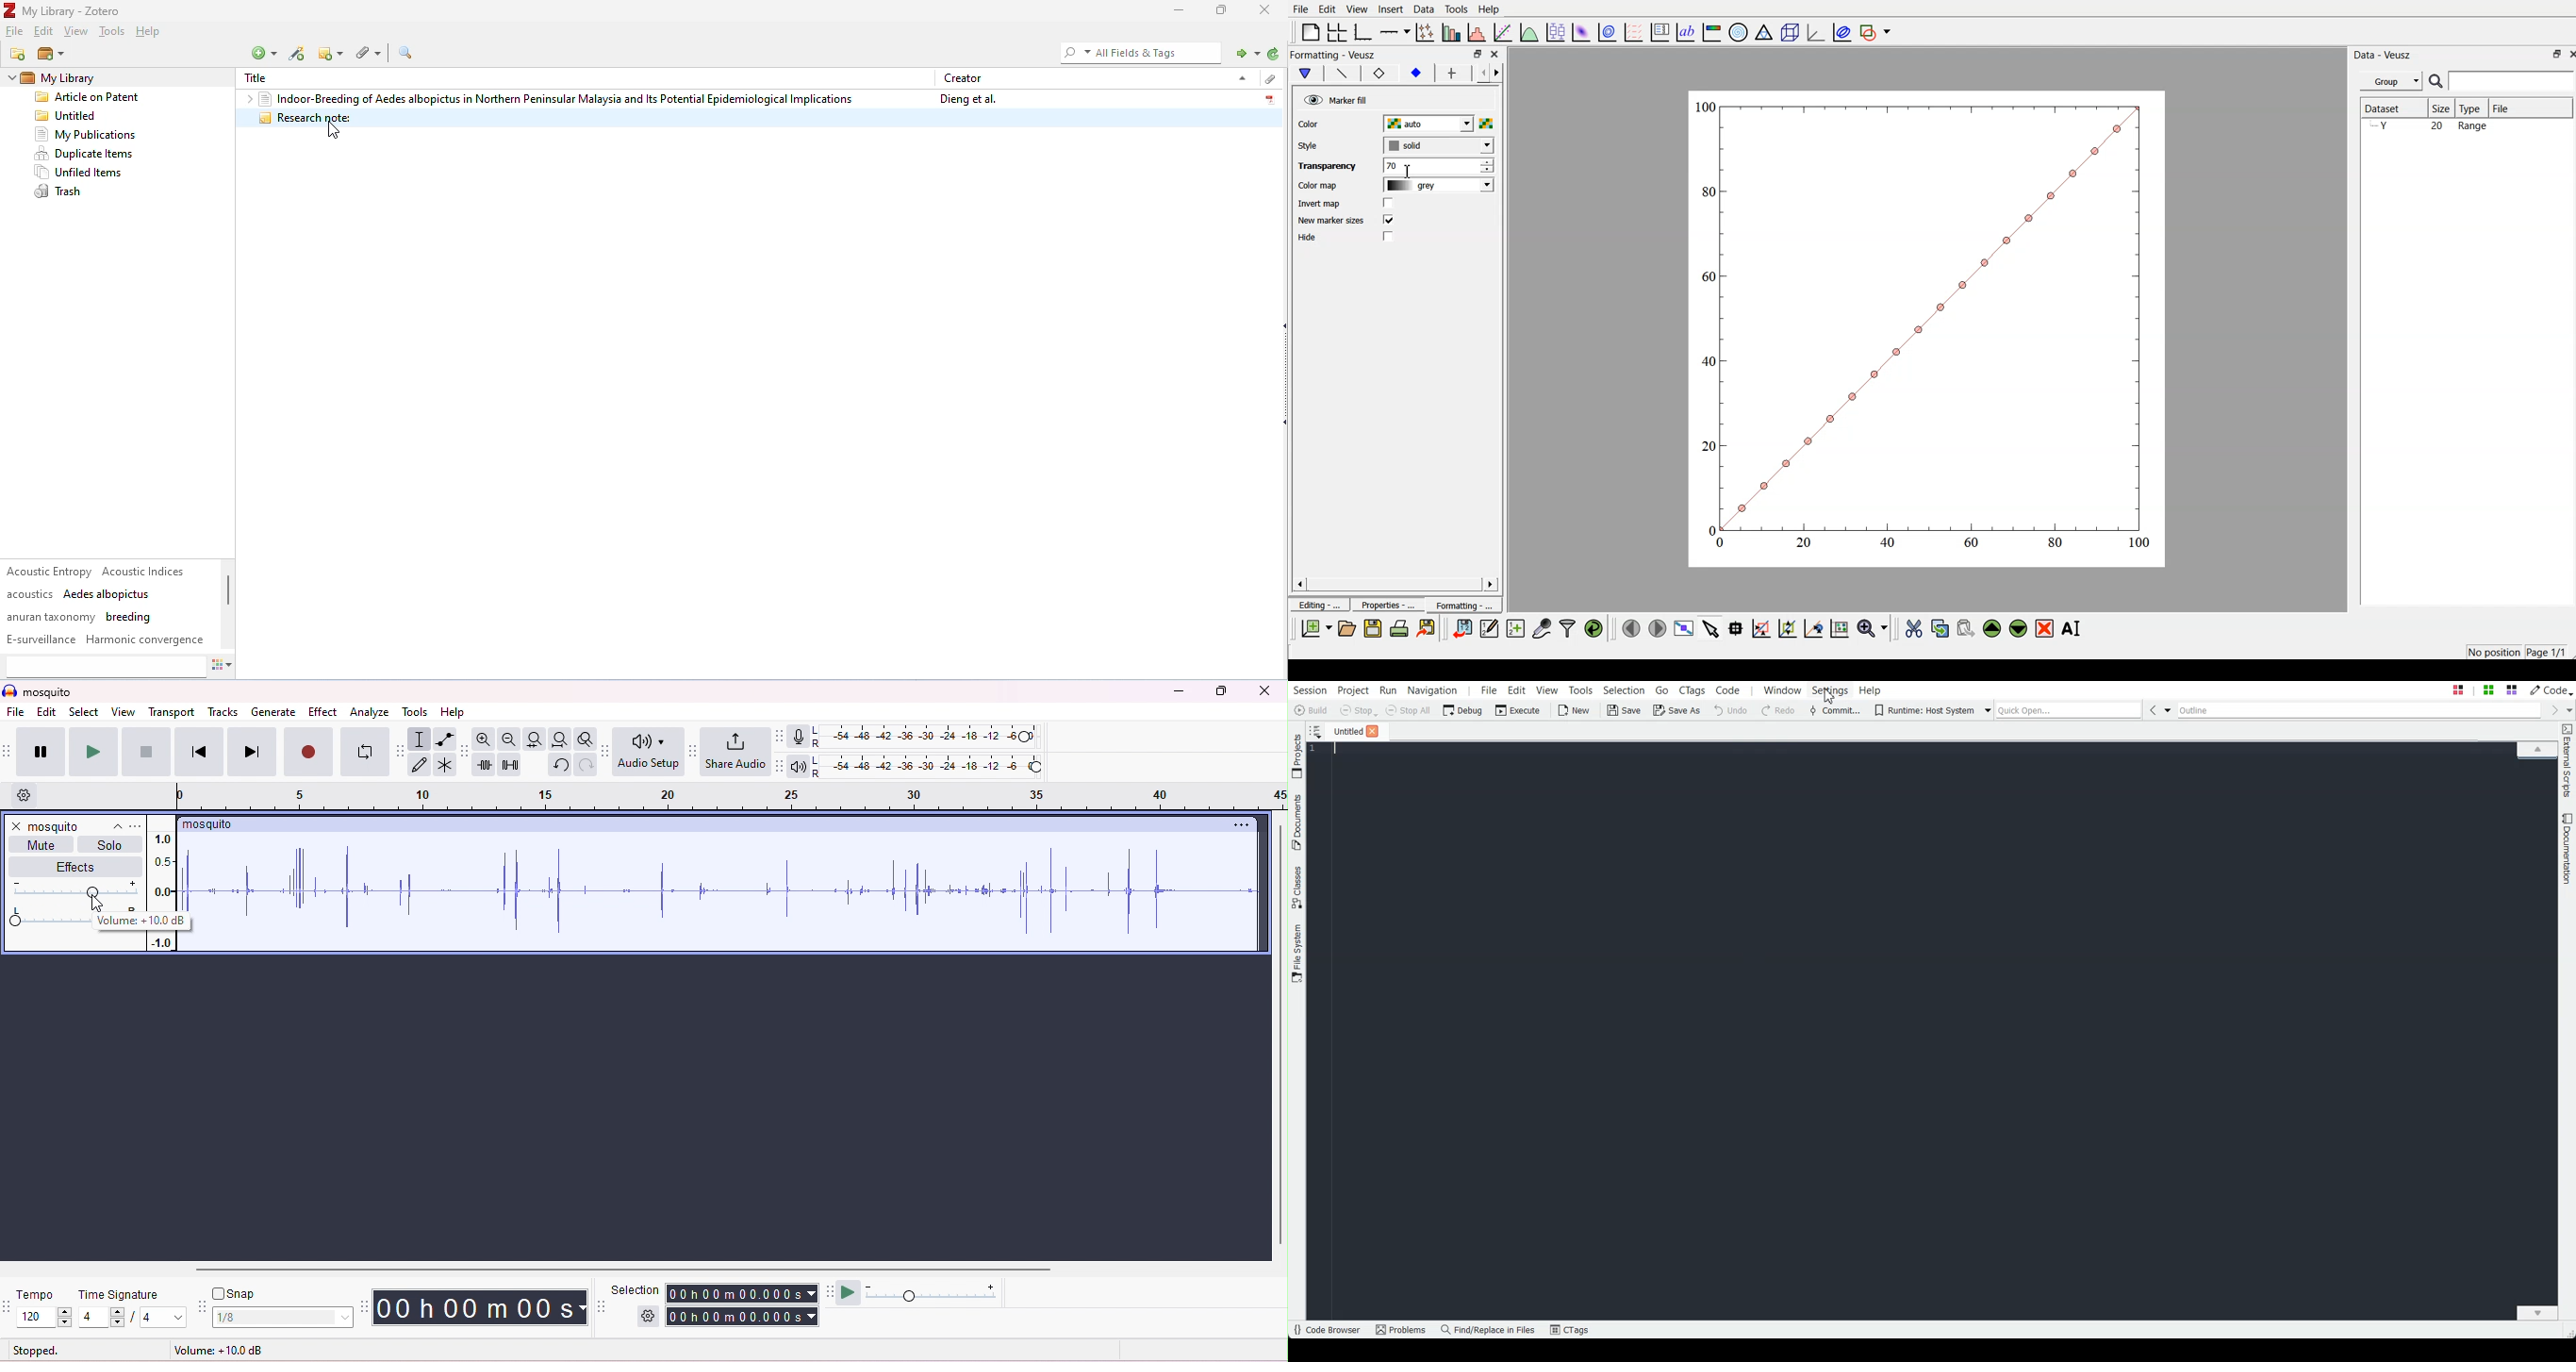 This screenshot has width=2576, height=1372. Describe the element at coordinates (1178, 691) in the screenshot. I see `minimize` at that location.